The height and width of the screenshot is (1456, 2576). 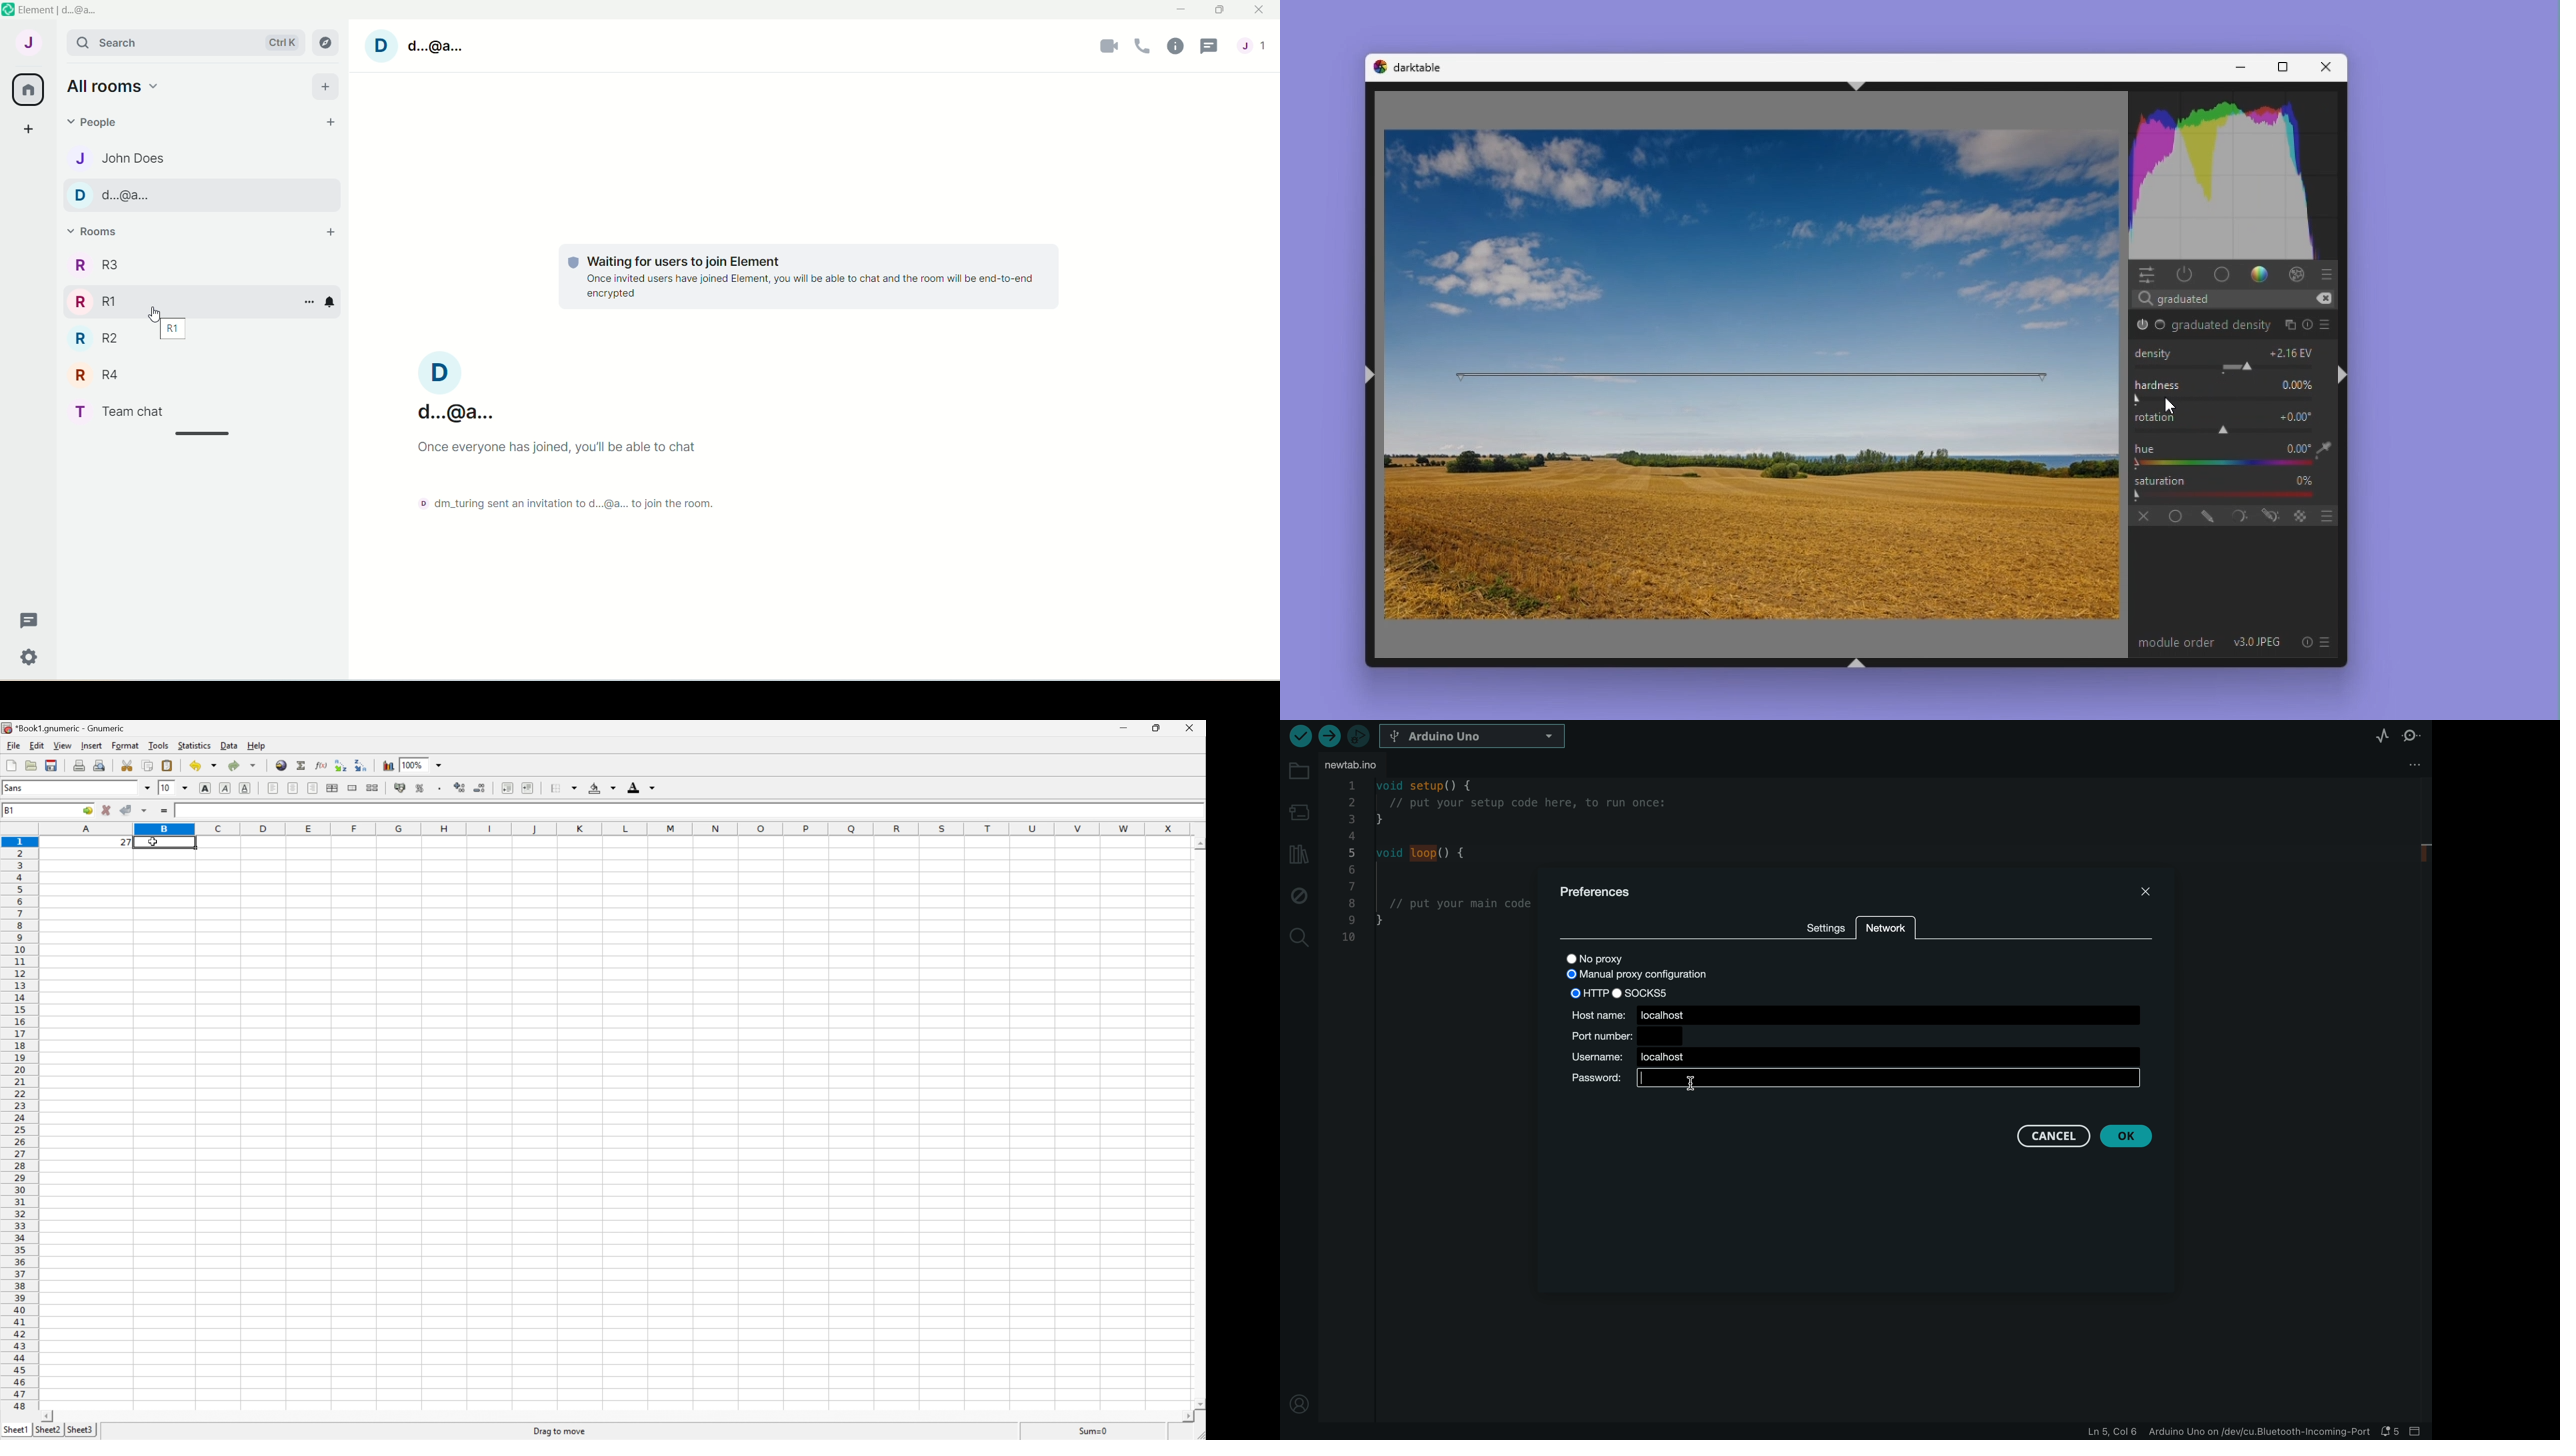 What do you see at coordinates (325, 84) in the screenshot?
I see `add` at bounding box center [325, 84].